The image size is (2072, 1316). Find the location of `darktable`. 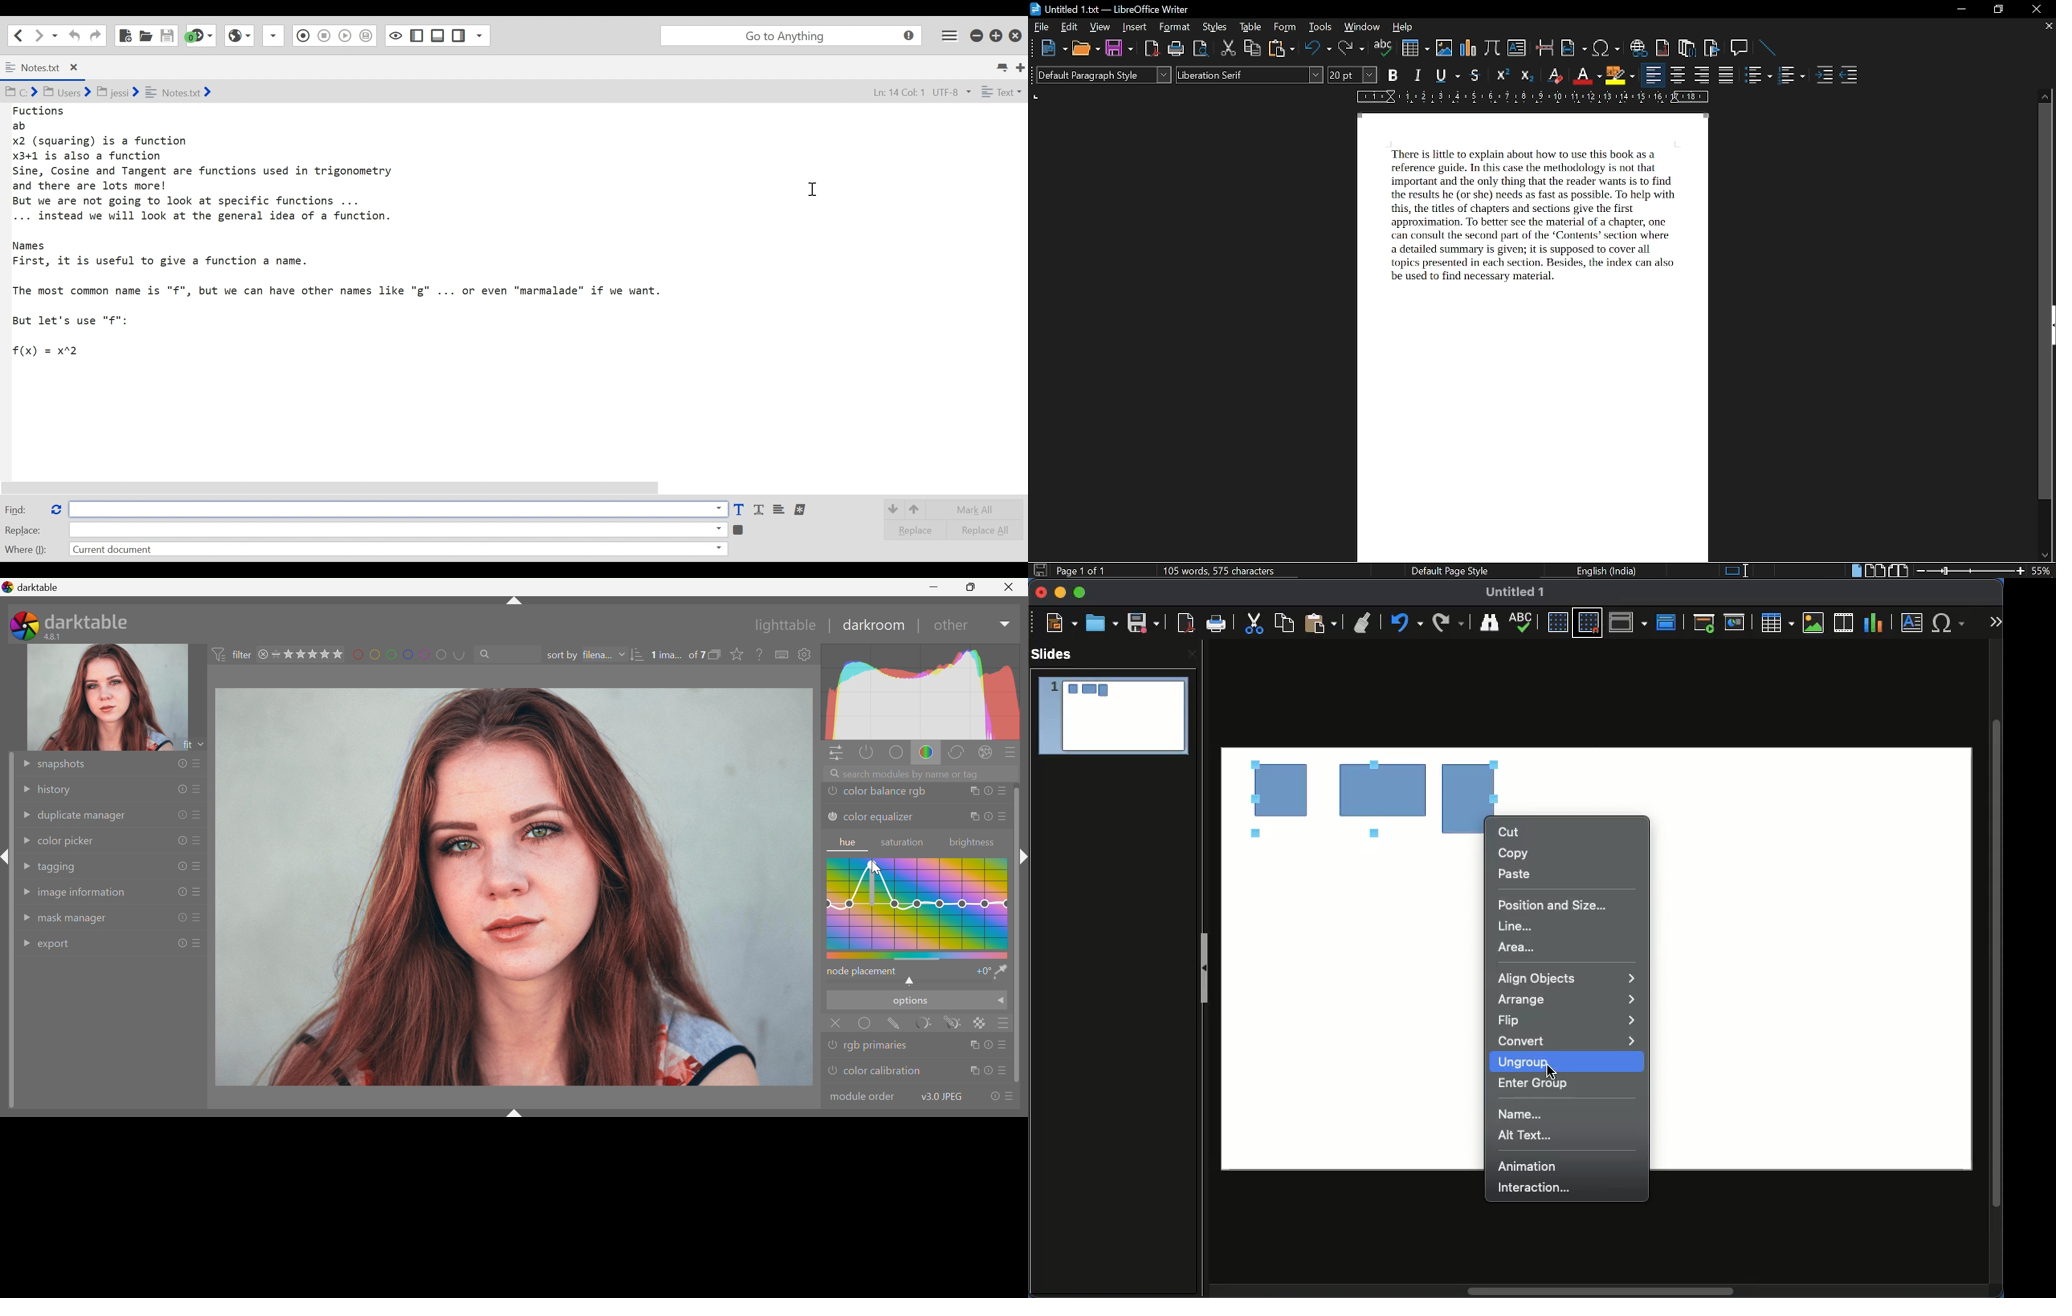

darktable is located at coordinates (40, 587).